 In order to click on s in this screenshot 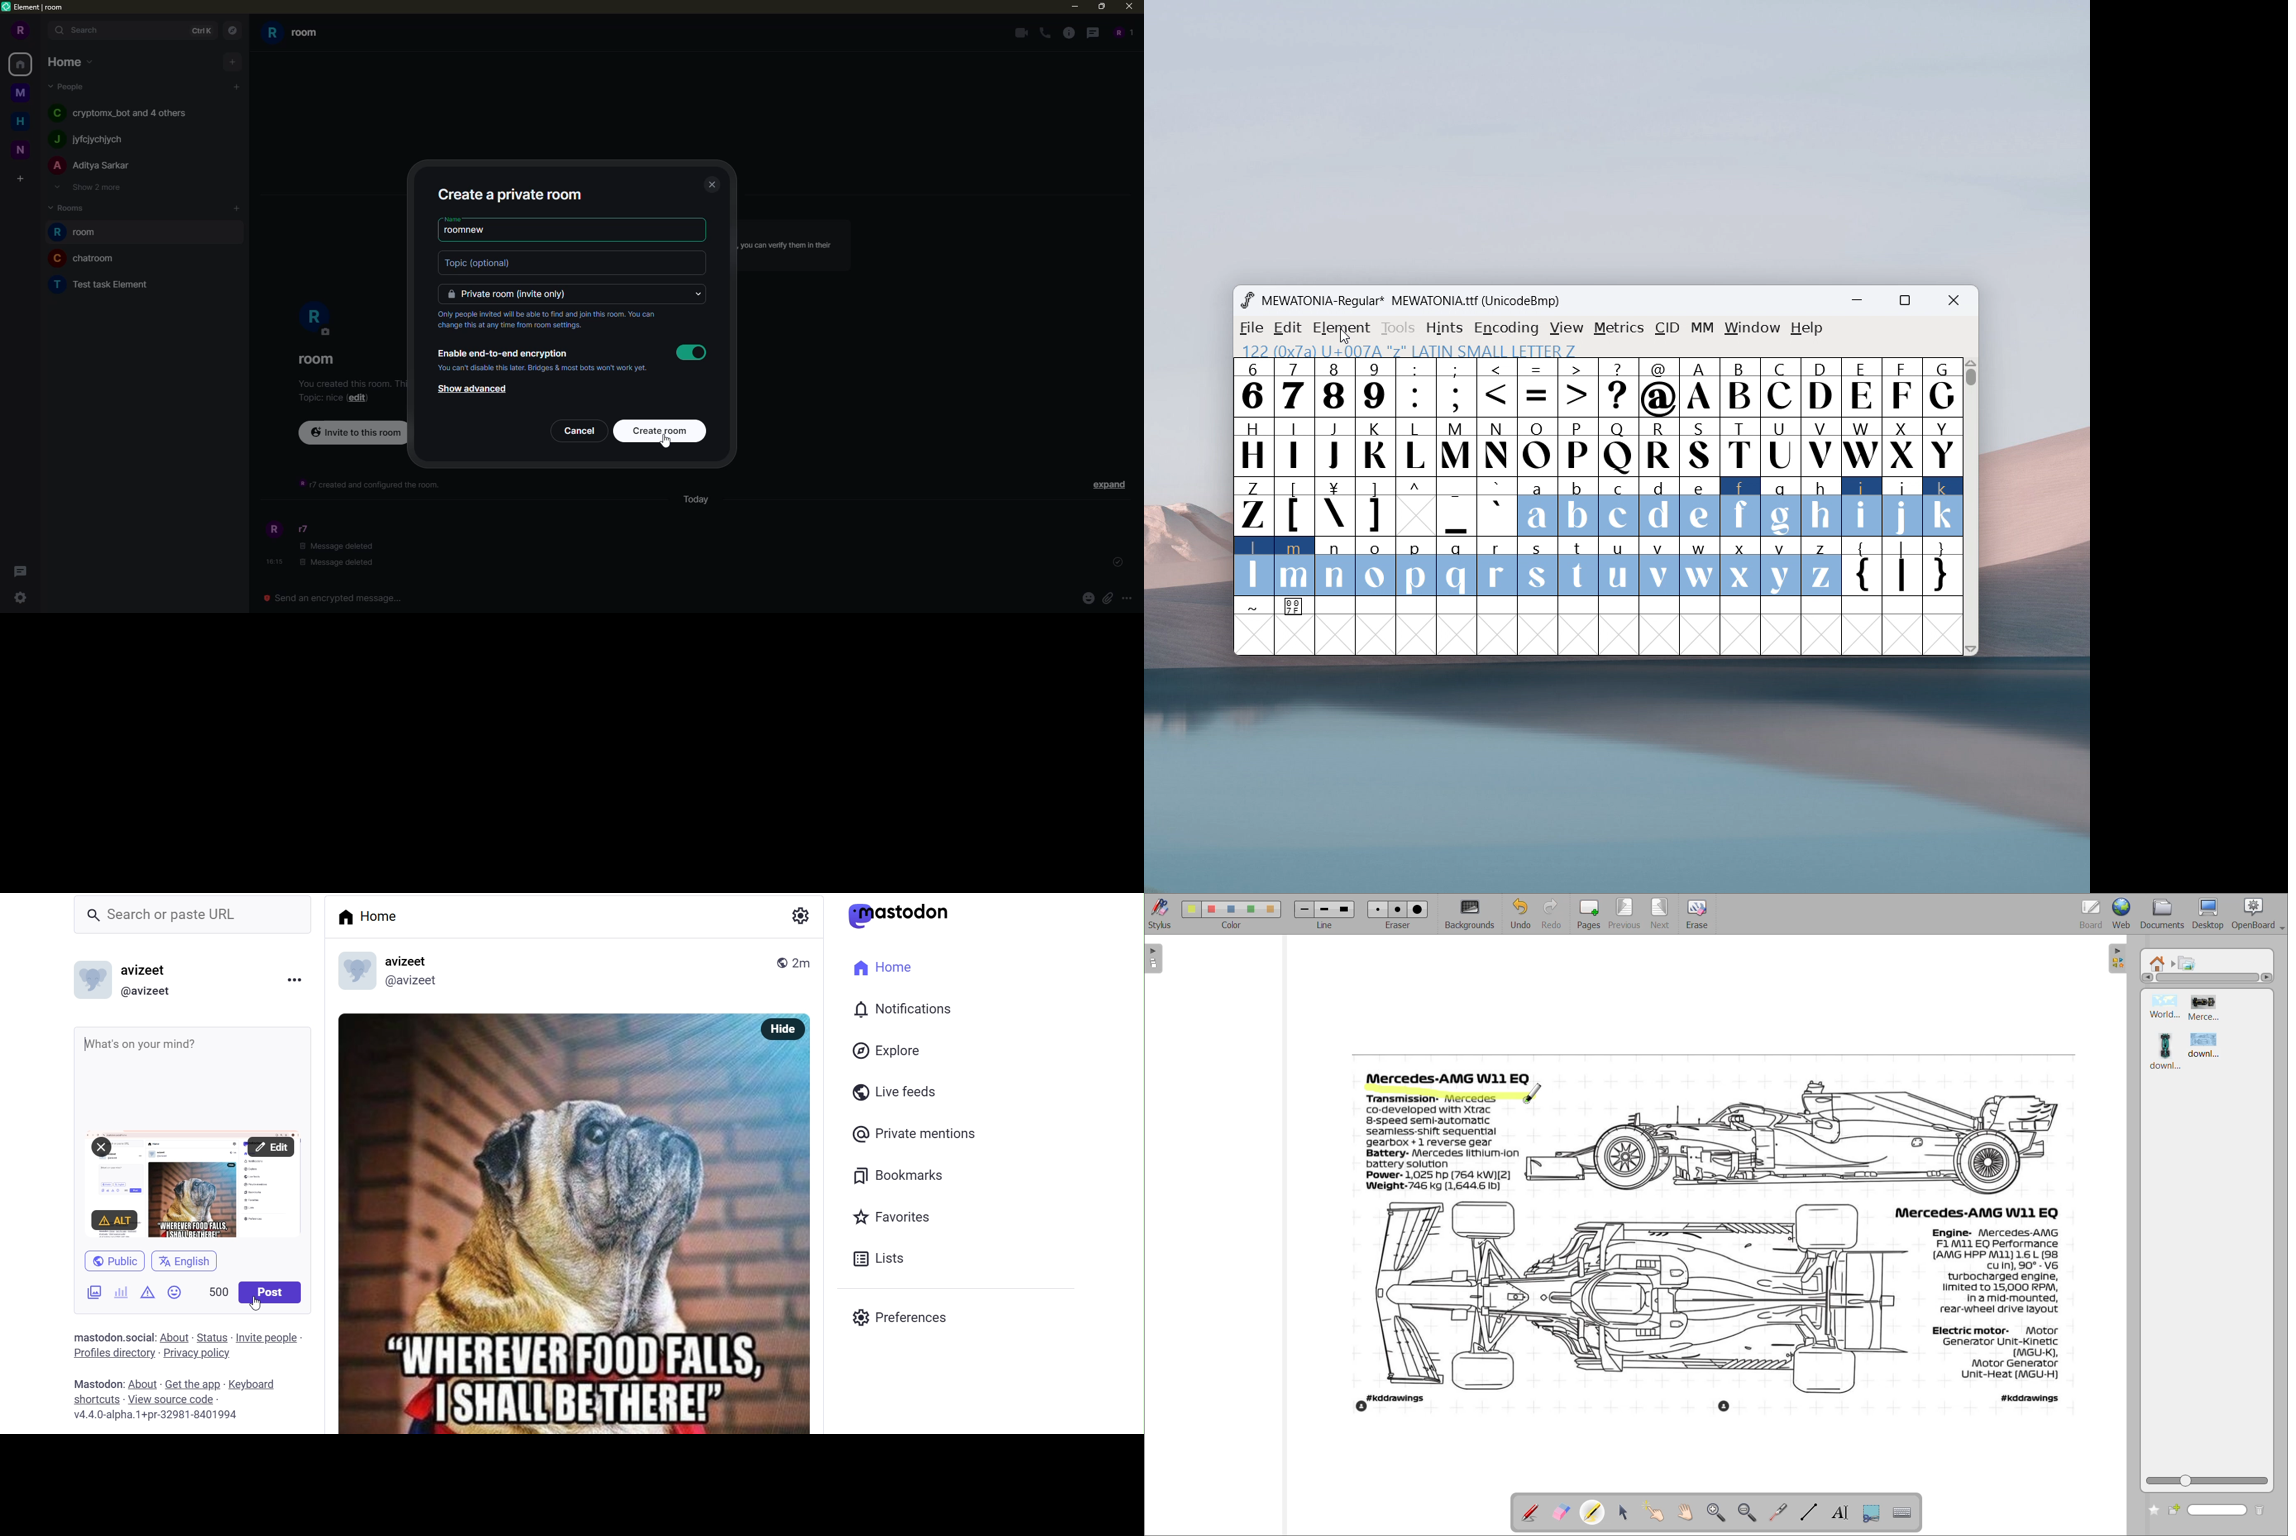, I will do `click(1538, 568)`.